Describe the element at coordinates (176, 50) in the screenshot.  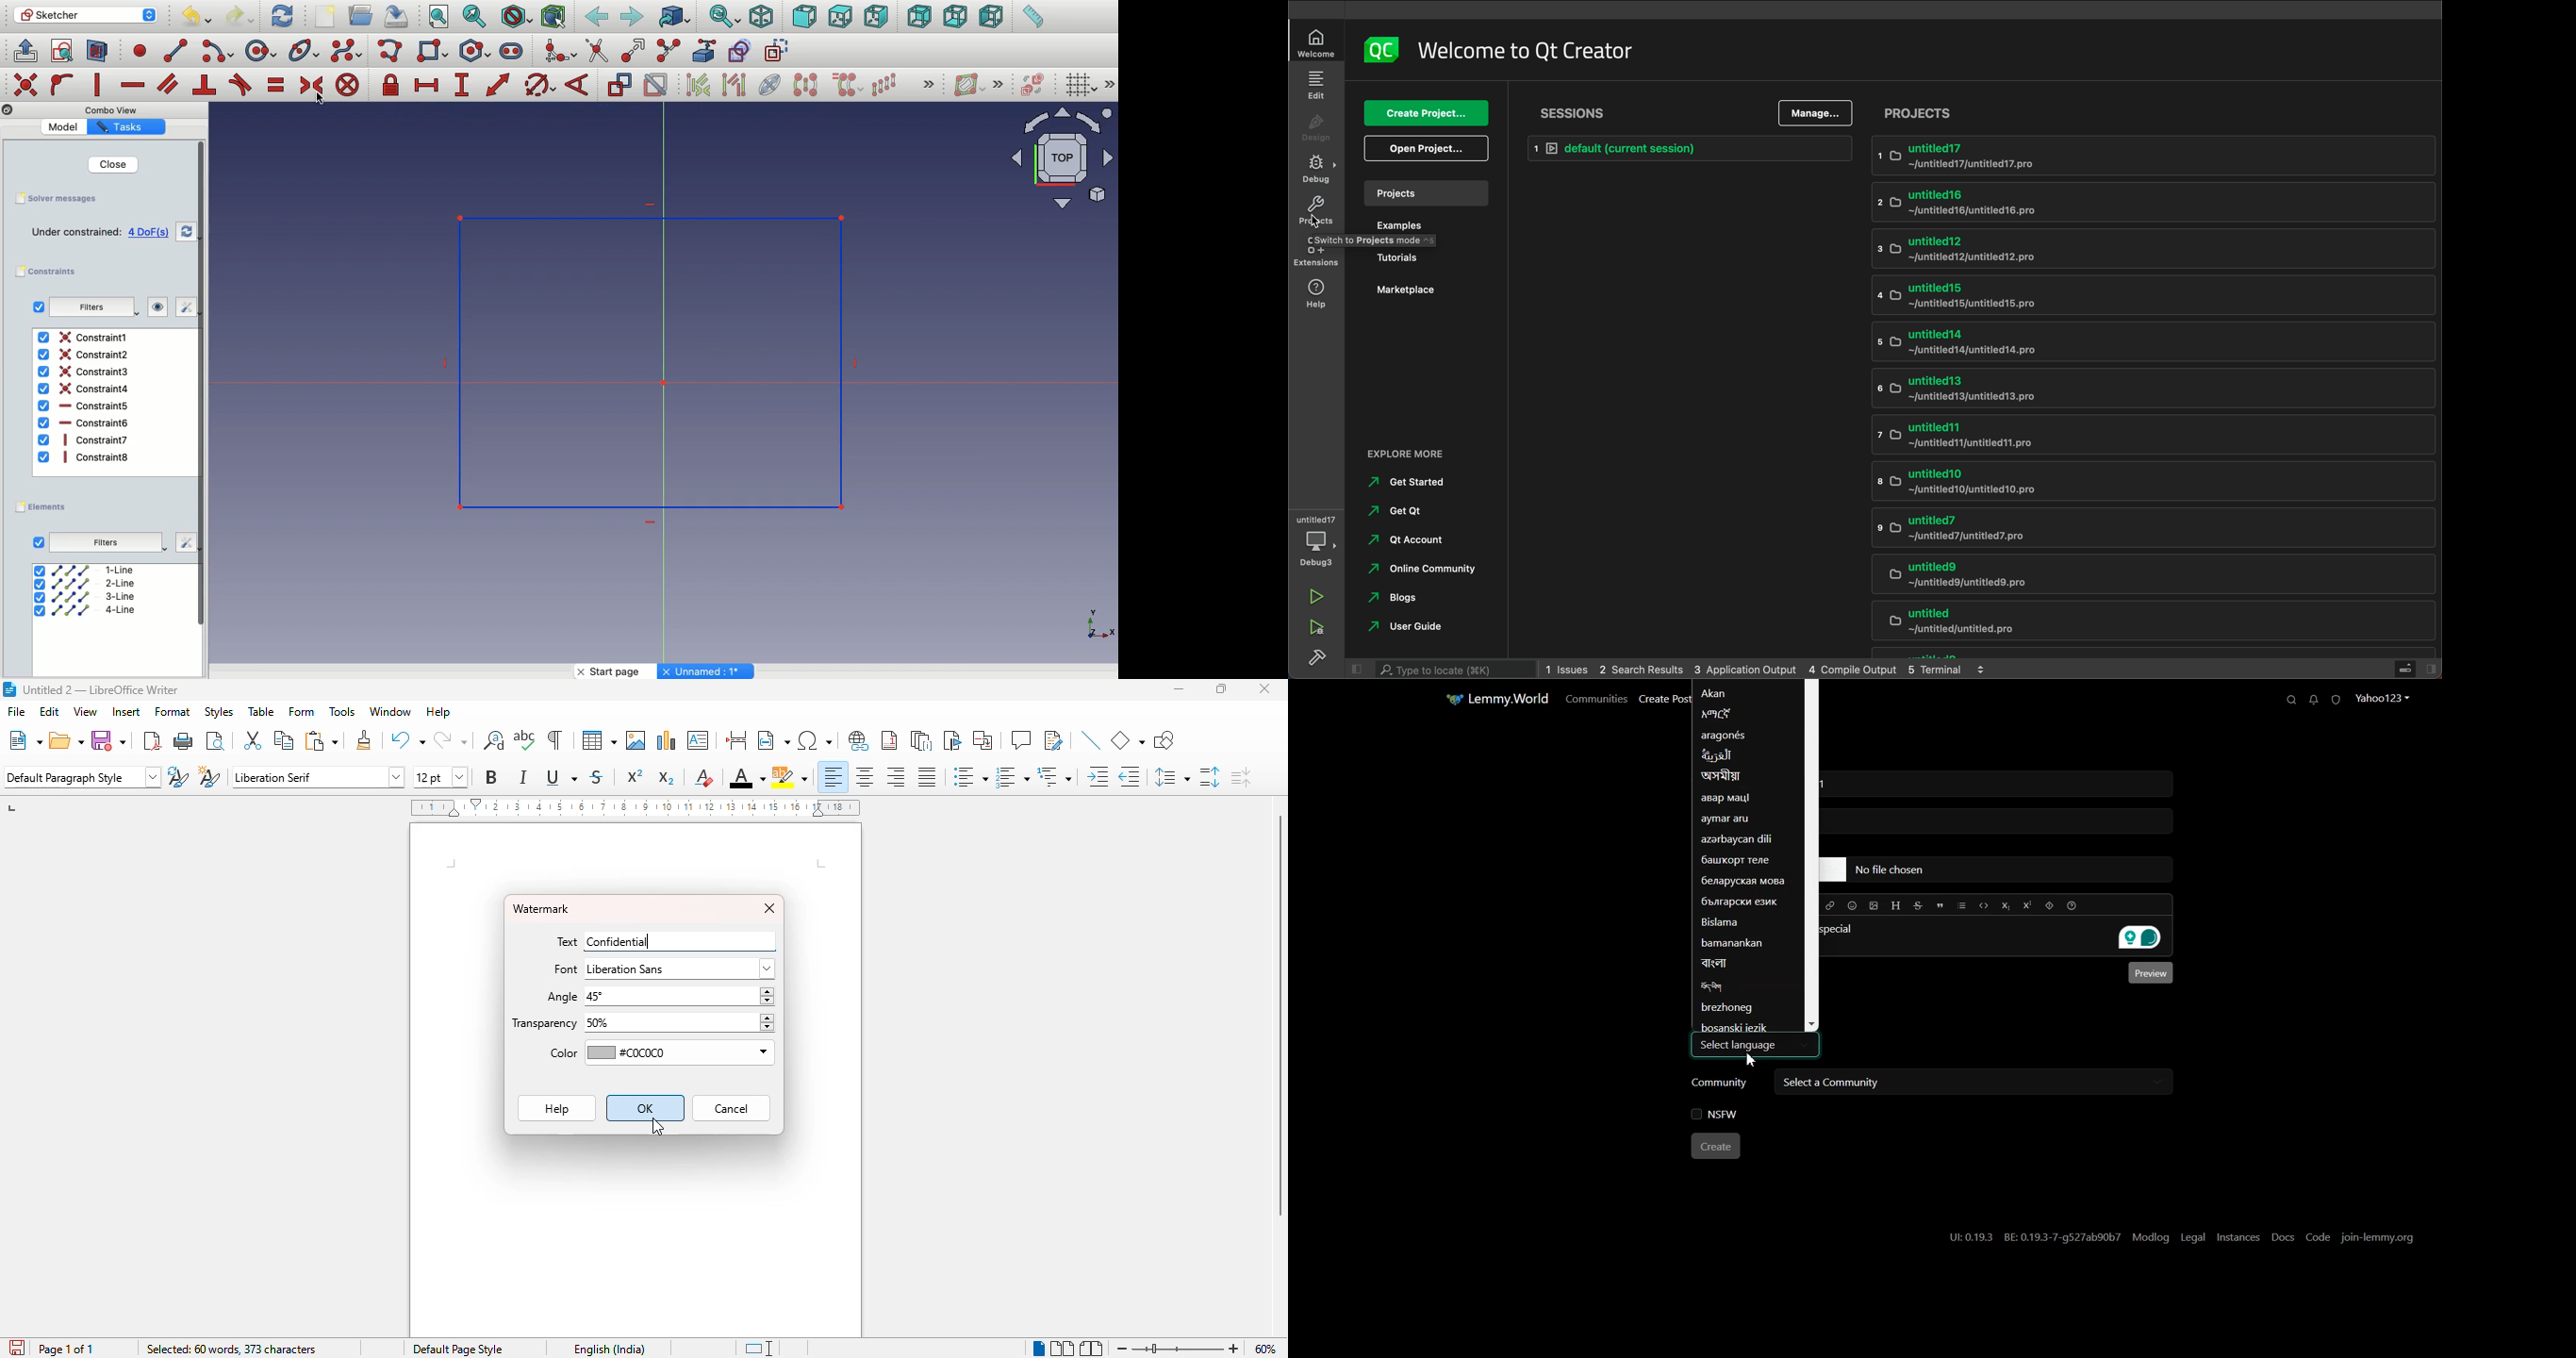
I see `line` at that location.